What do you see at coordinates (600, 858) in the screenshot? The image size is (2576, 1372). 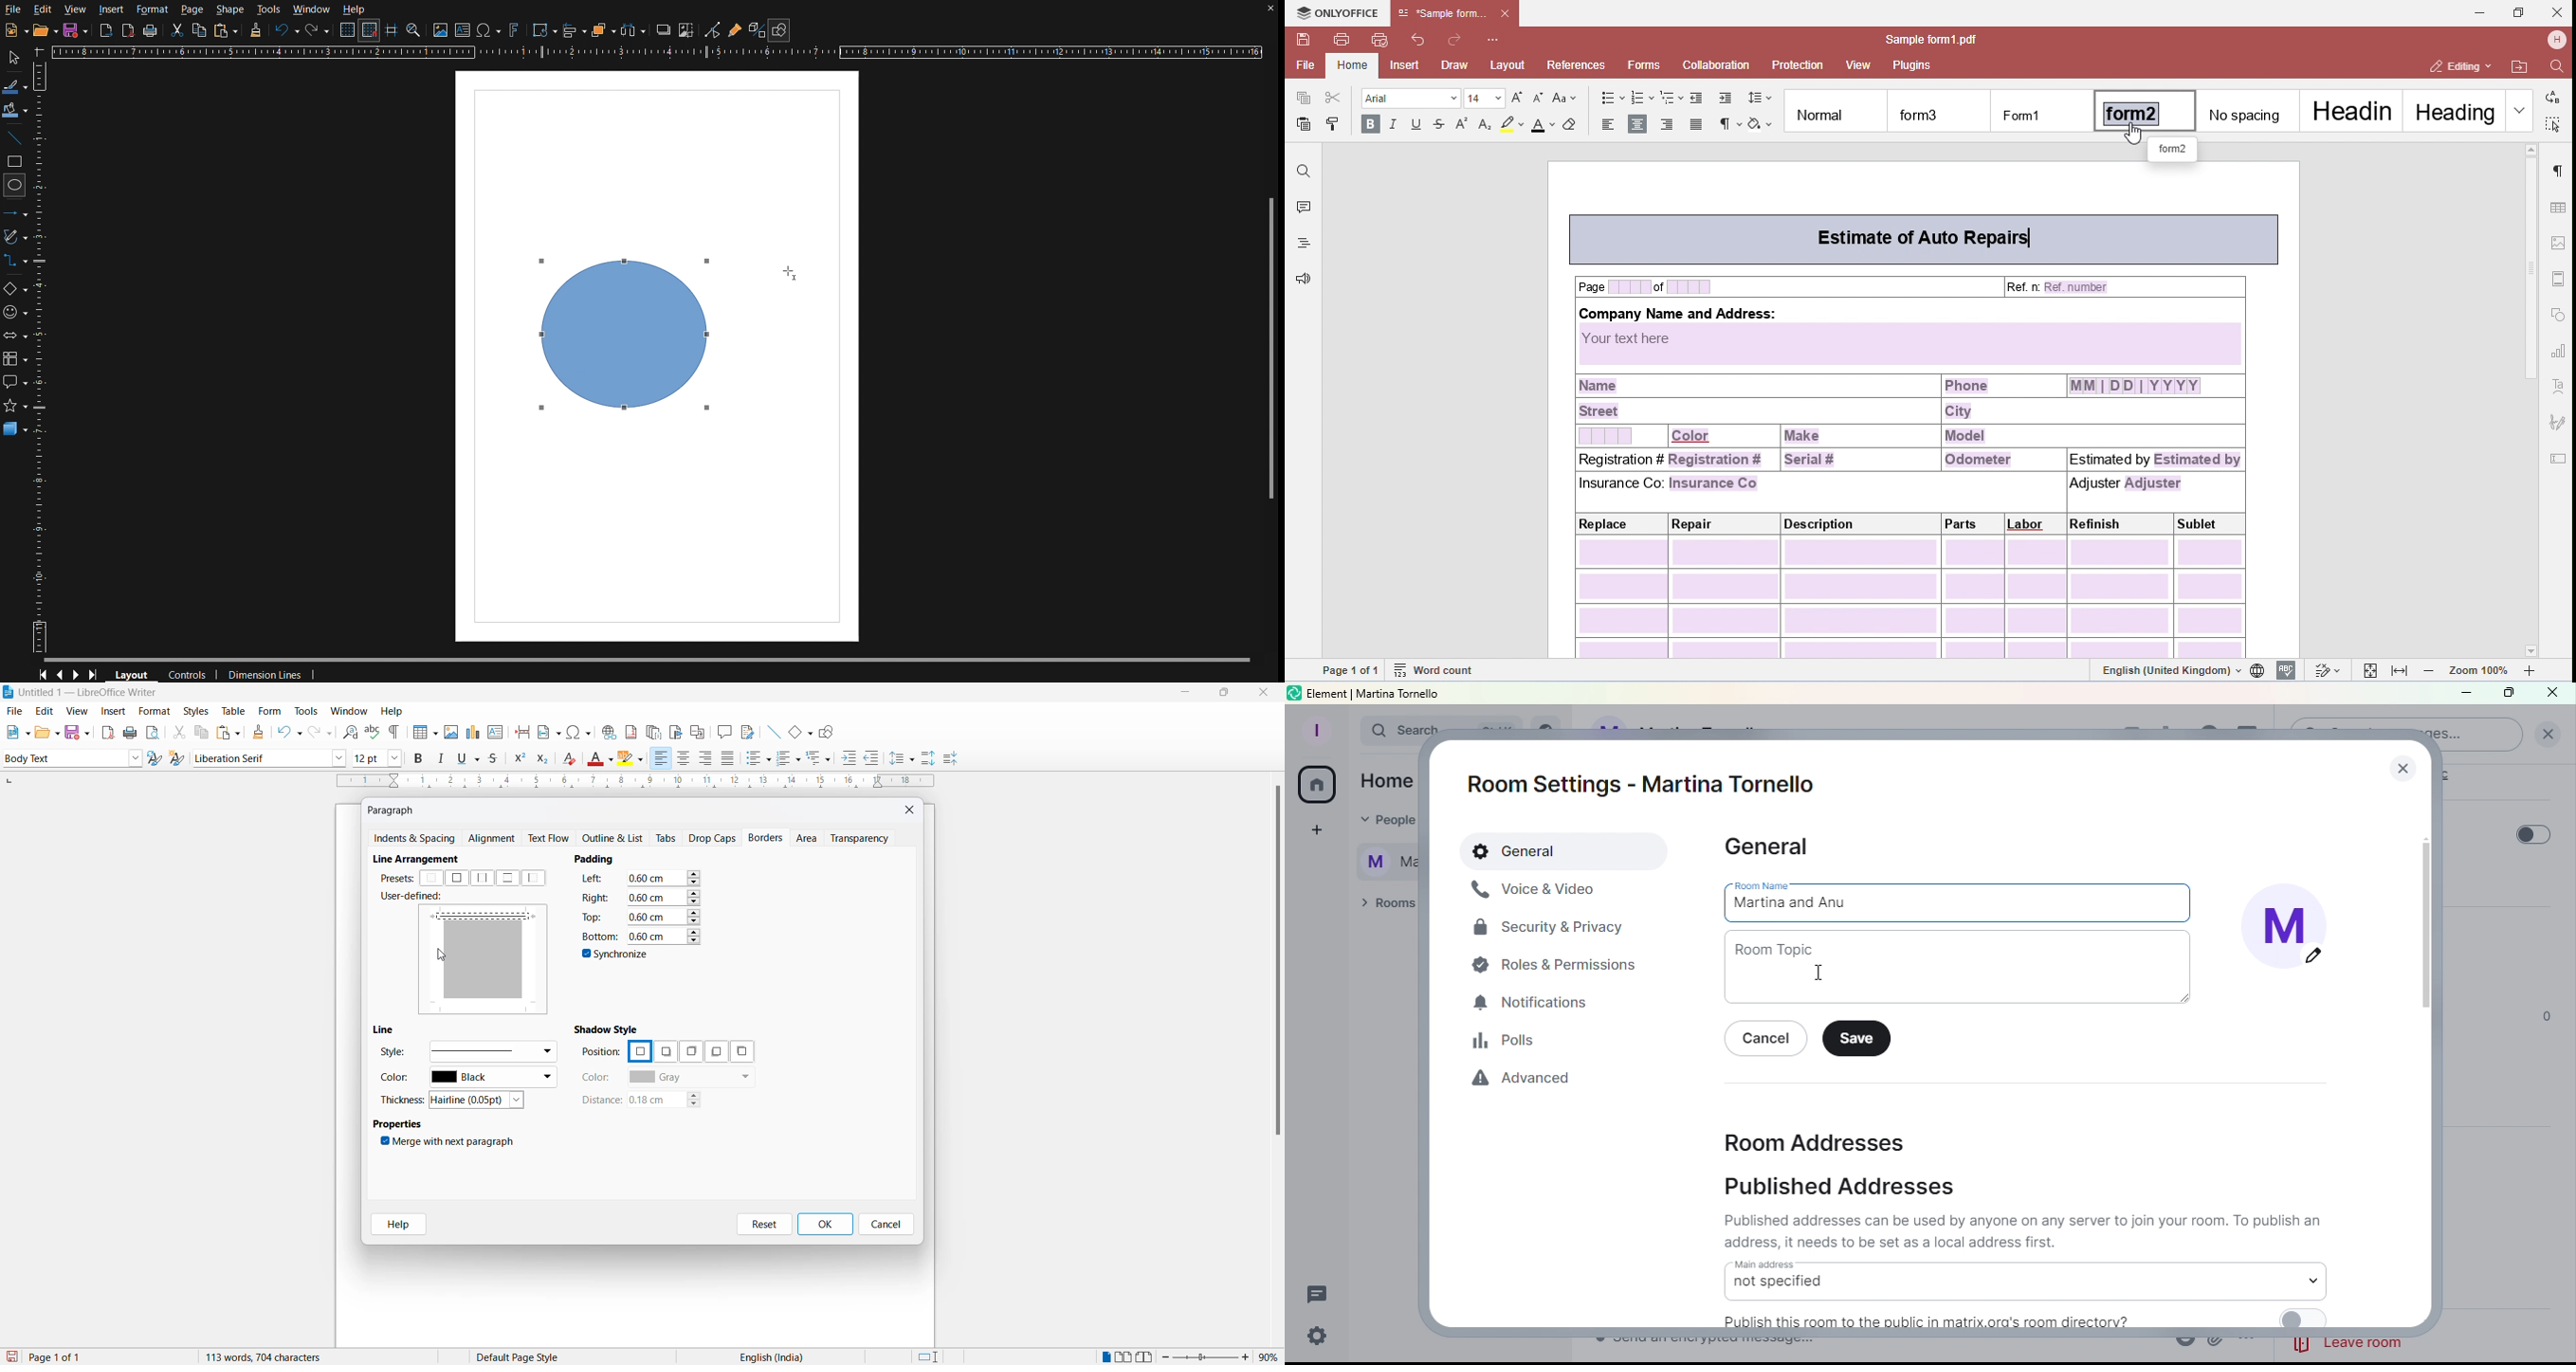 I see `padding` at bounding box center [600, 858].